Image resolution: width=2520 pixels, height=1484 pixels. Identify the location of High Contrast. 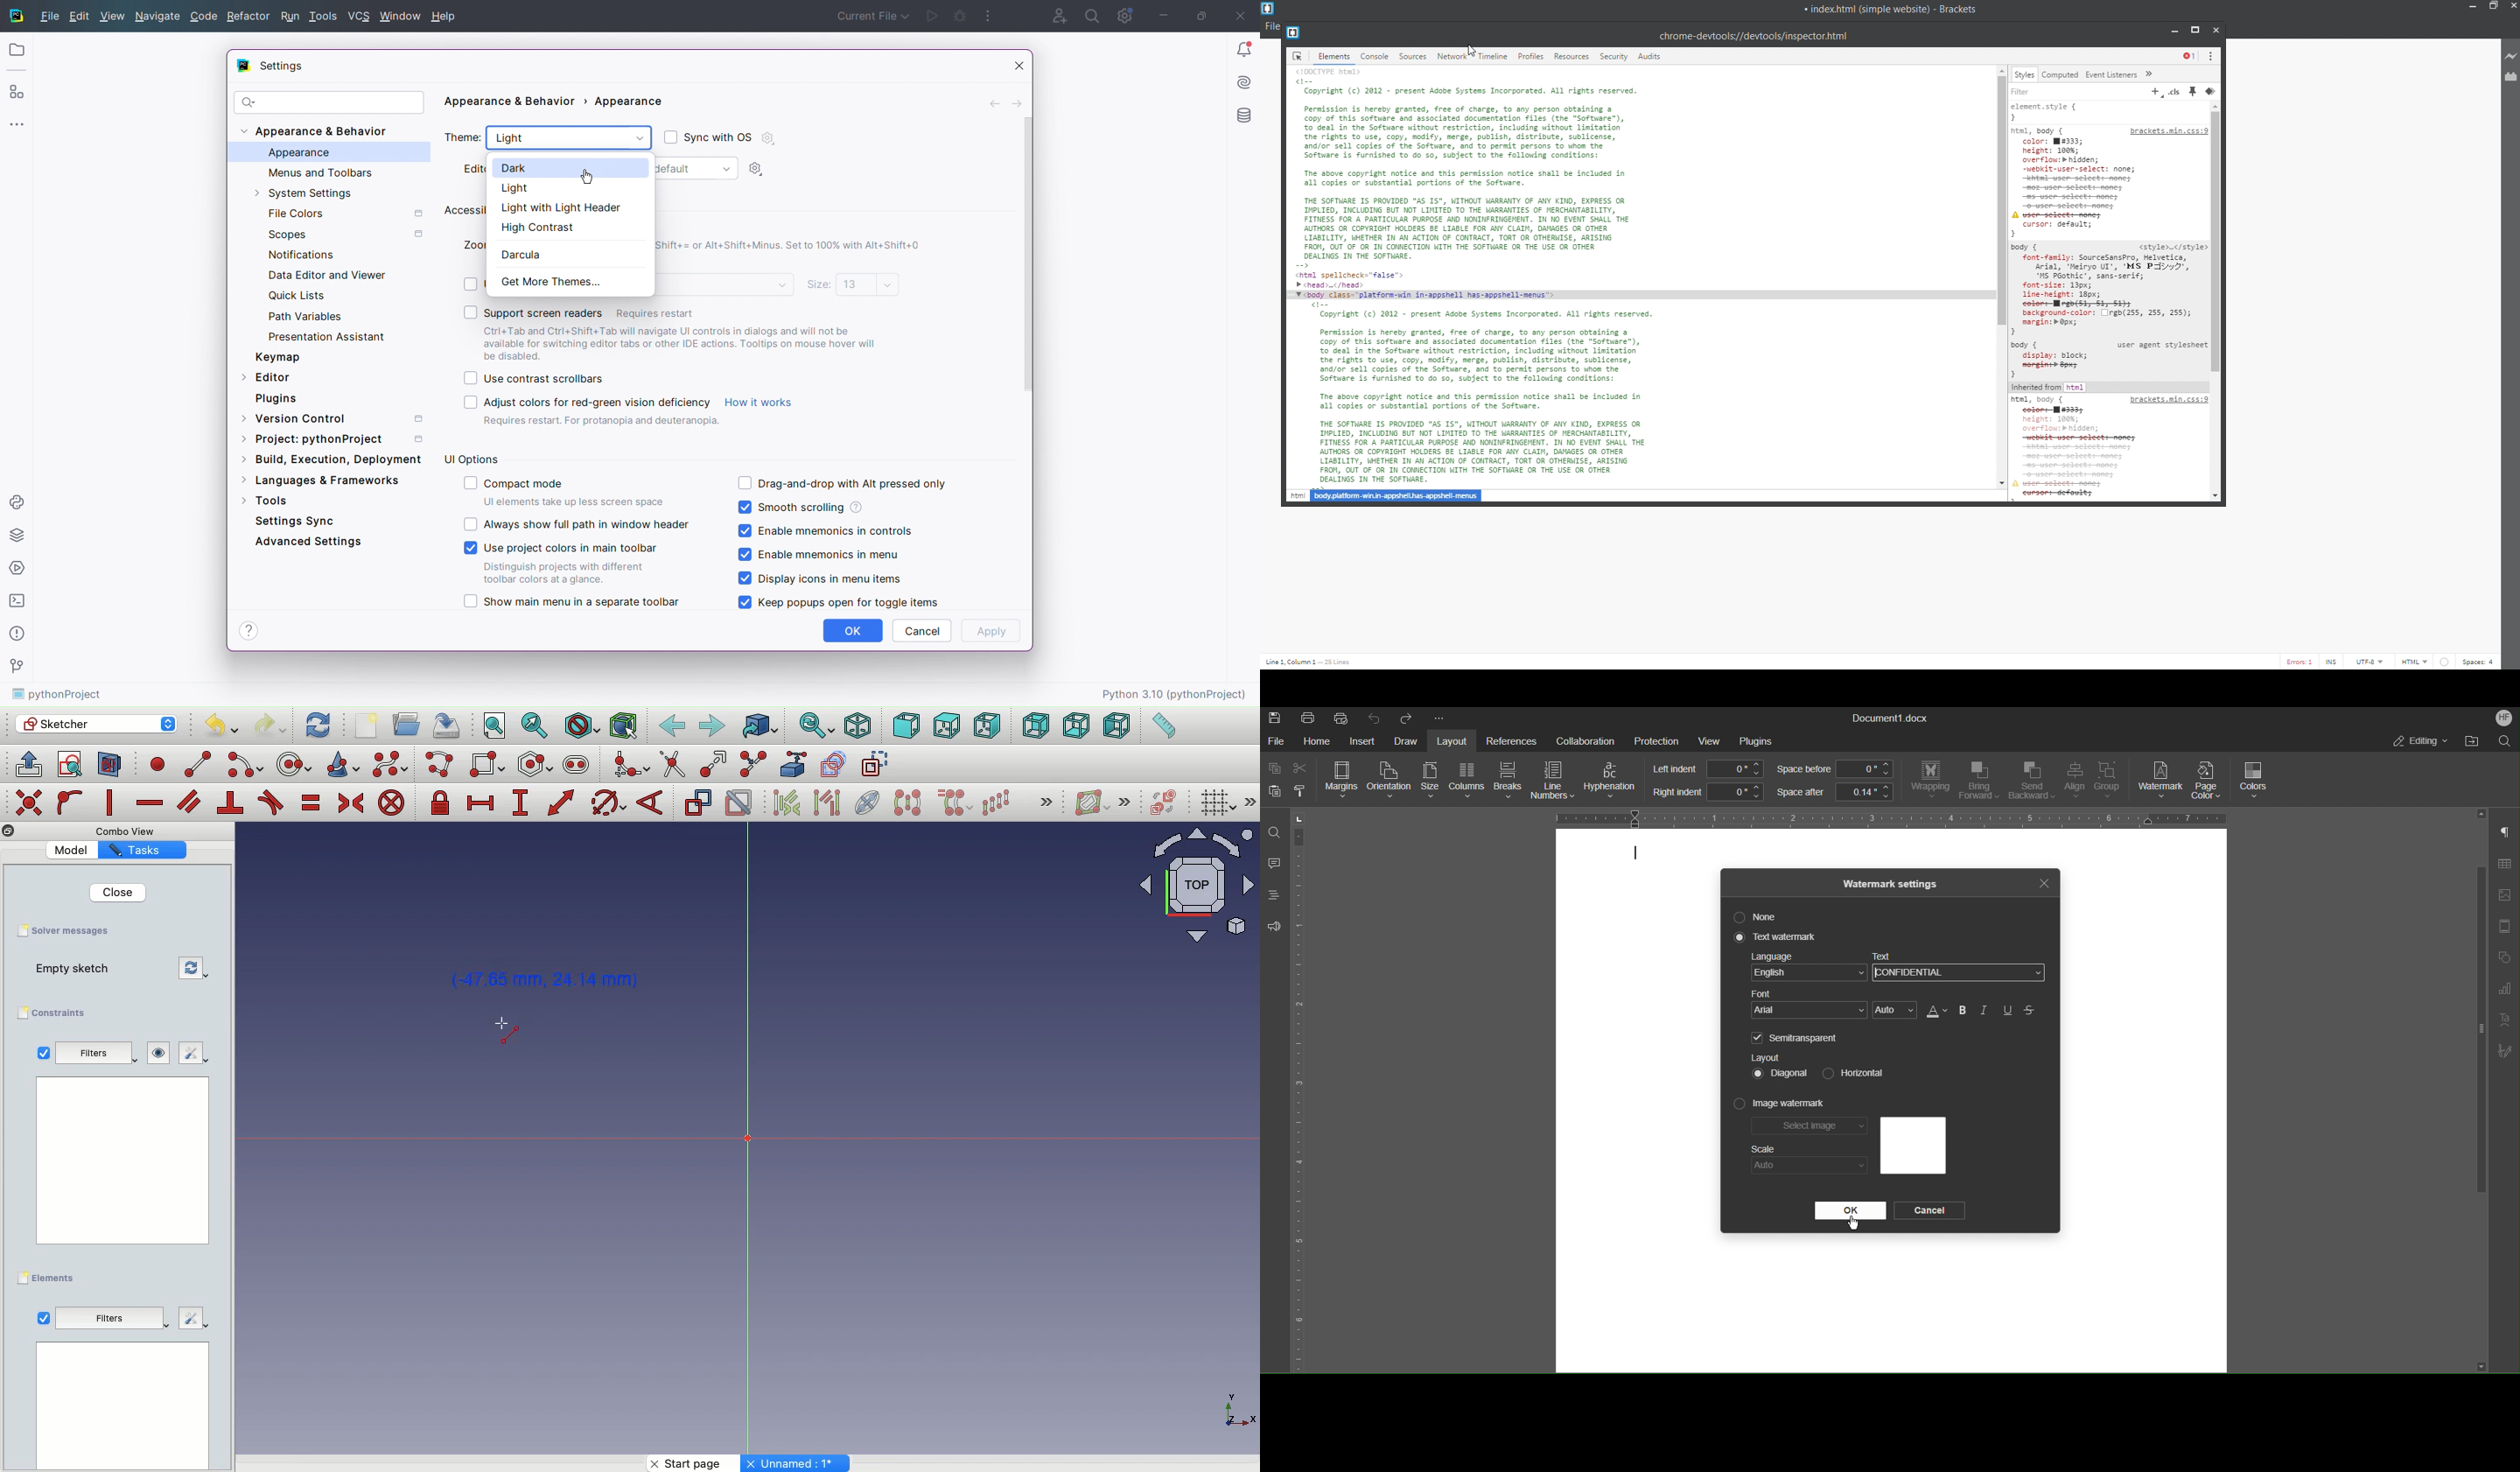
(565, 226).